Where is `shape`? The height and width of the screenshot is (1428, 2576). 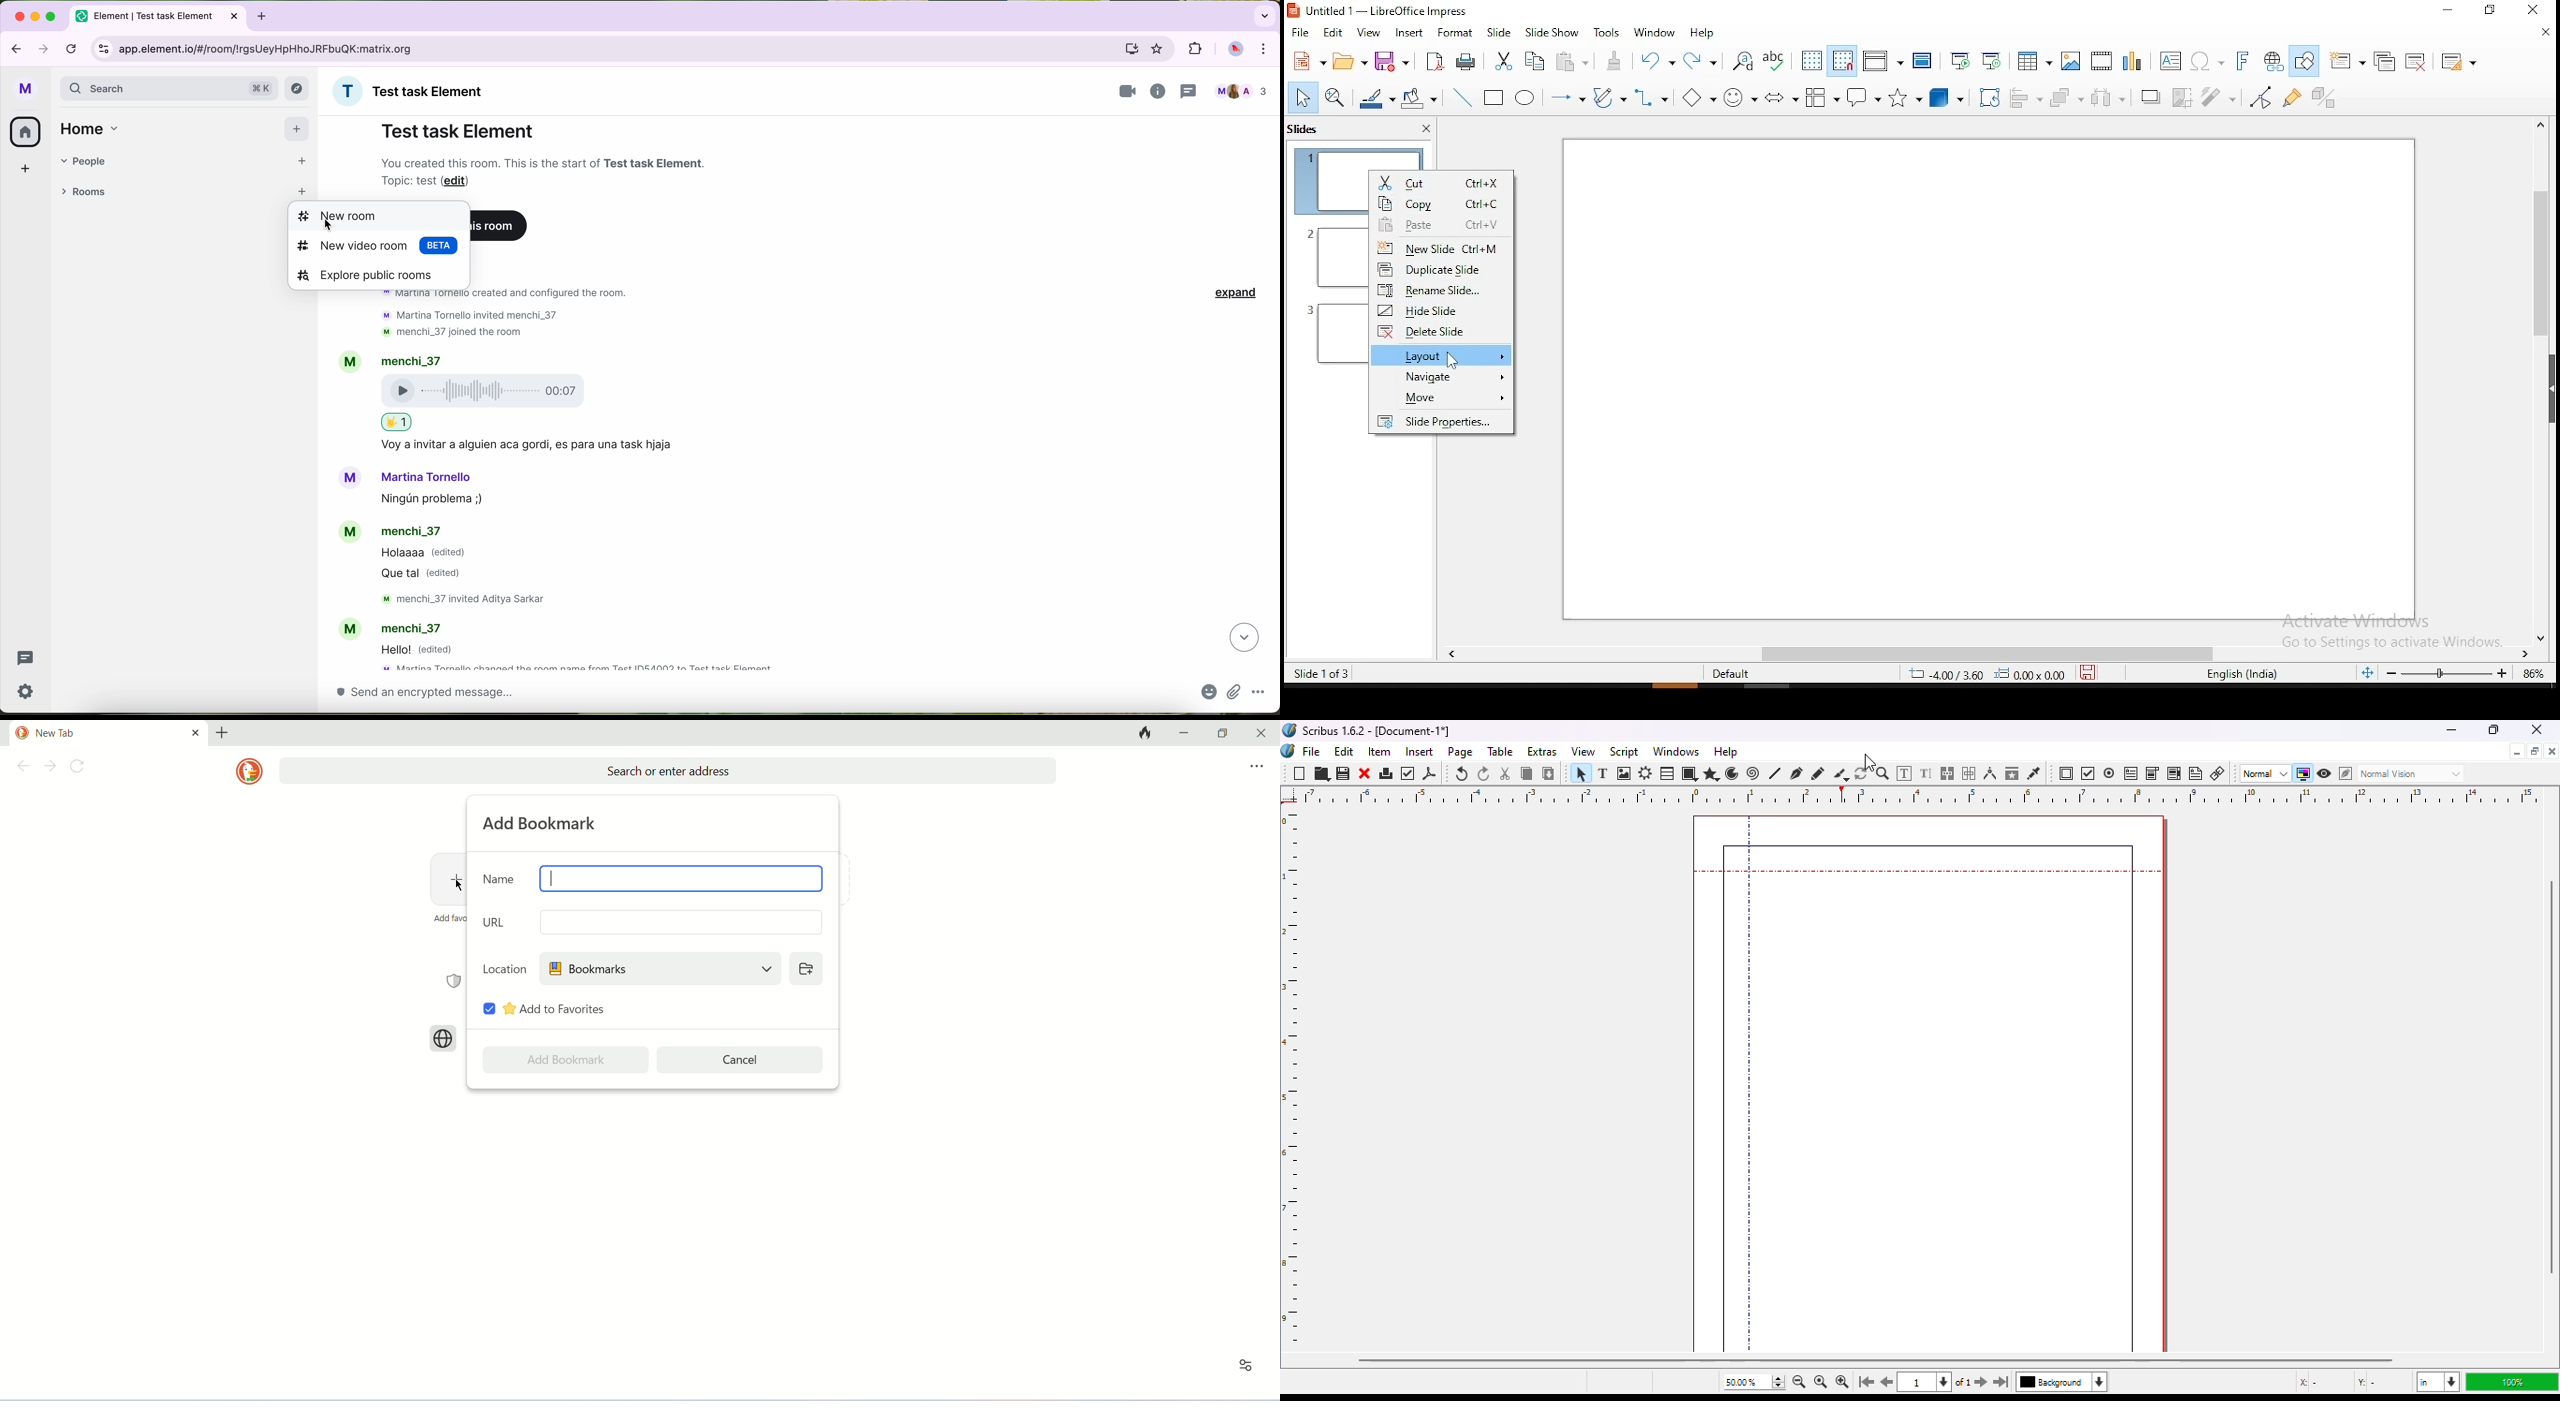 shape is located at coordinates (1692, 773).